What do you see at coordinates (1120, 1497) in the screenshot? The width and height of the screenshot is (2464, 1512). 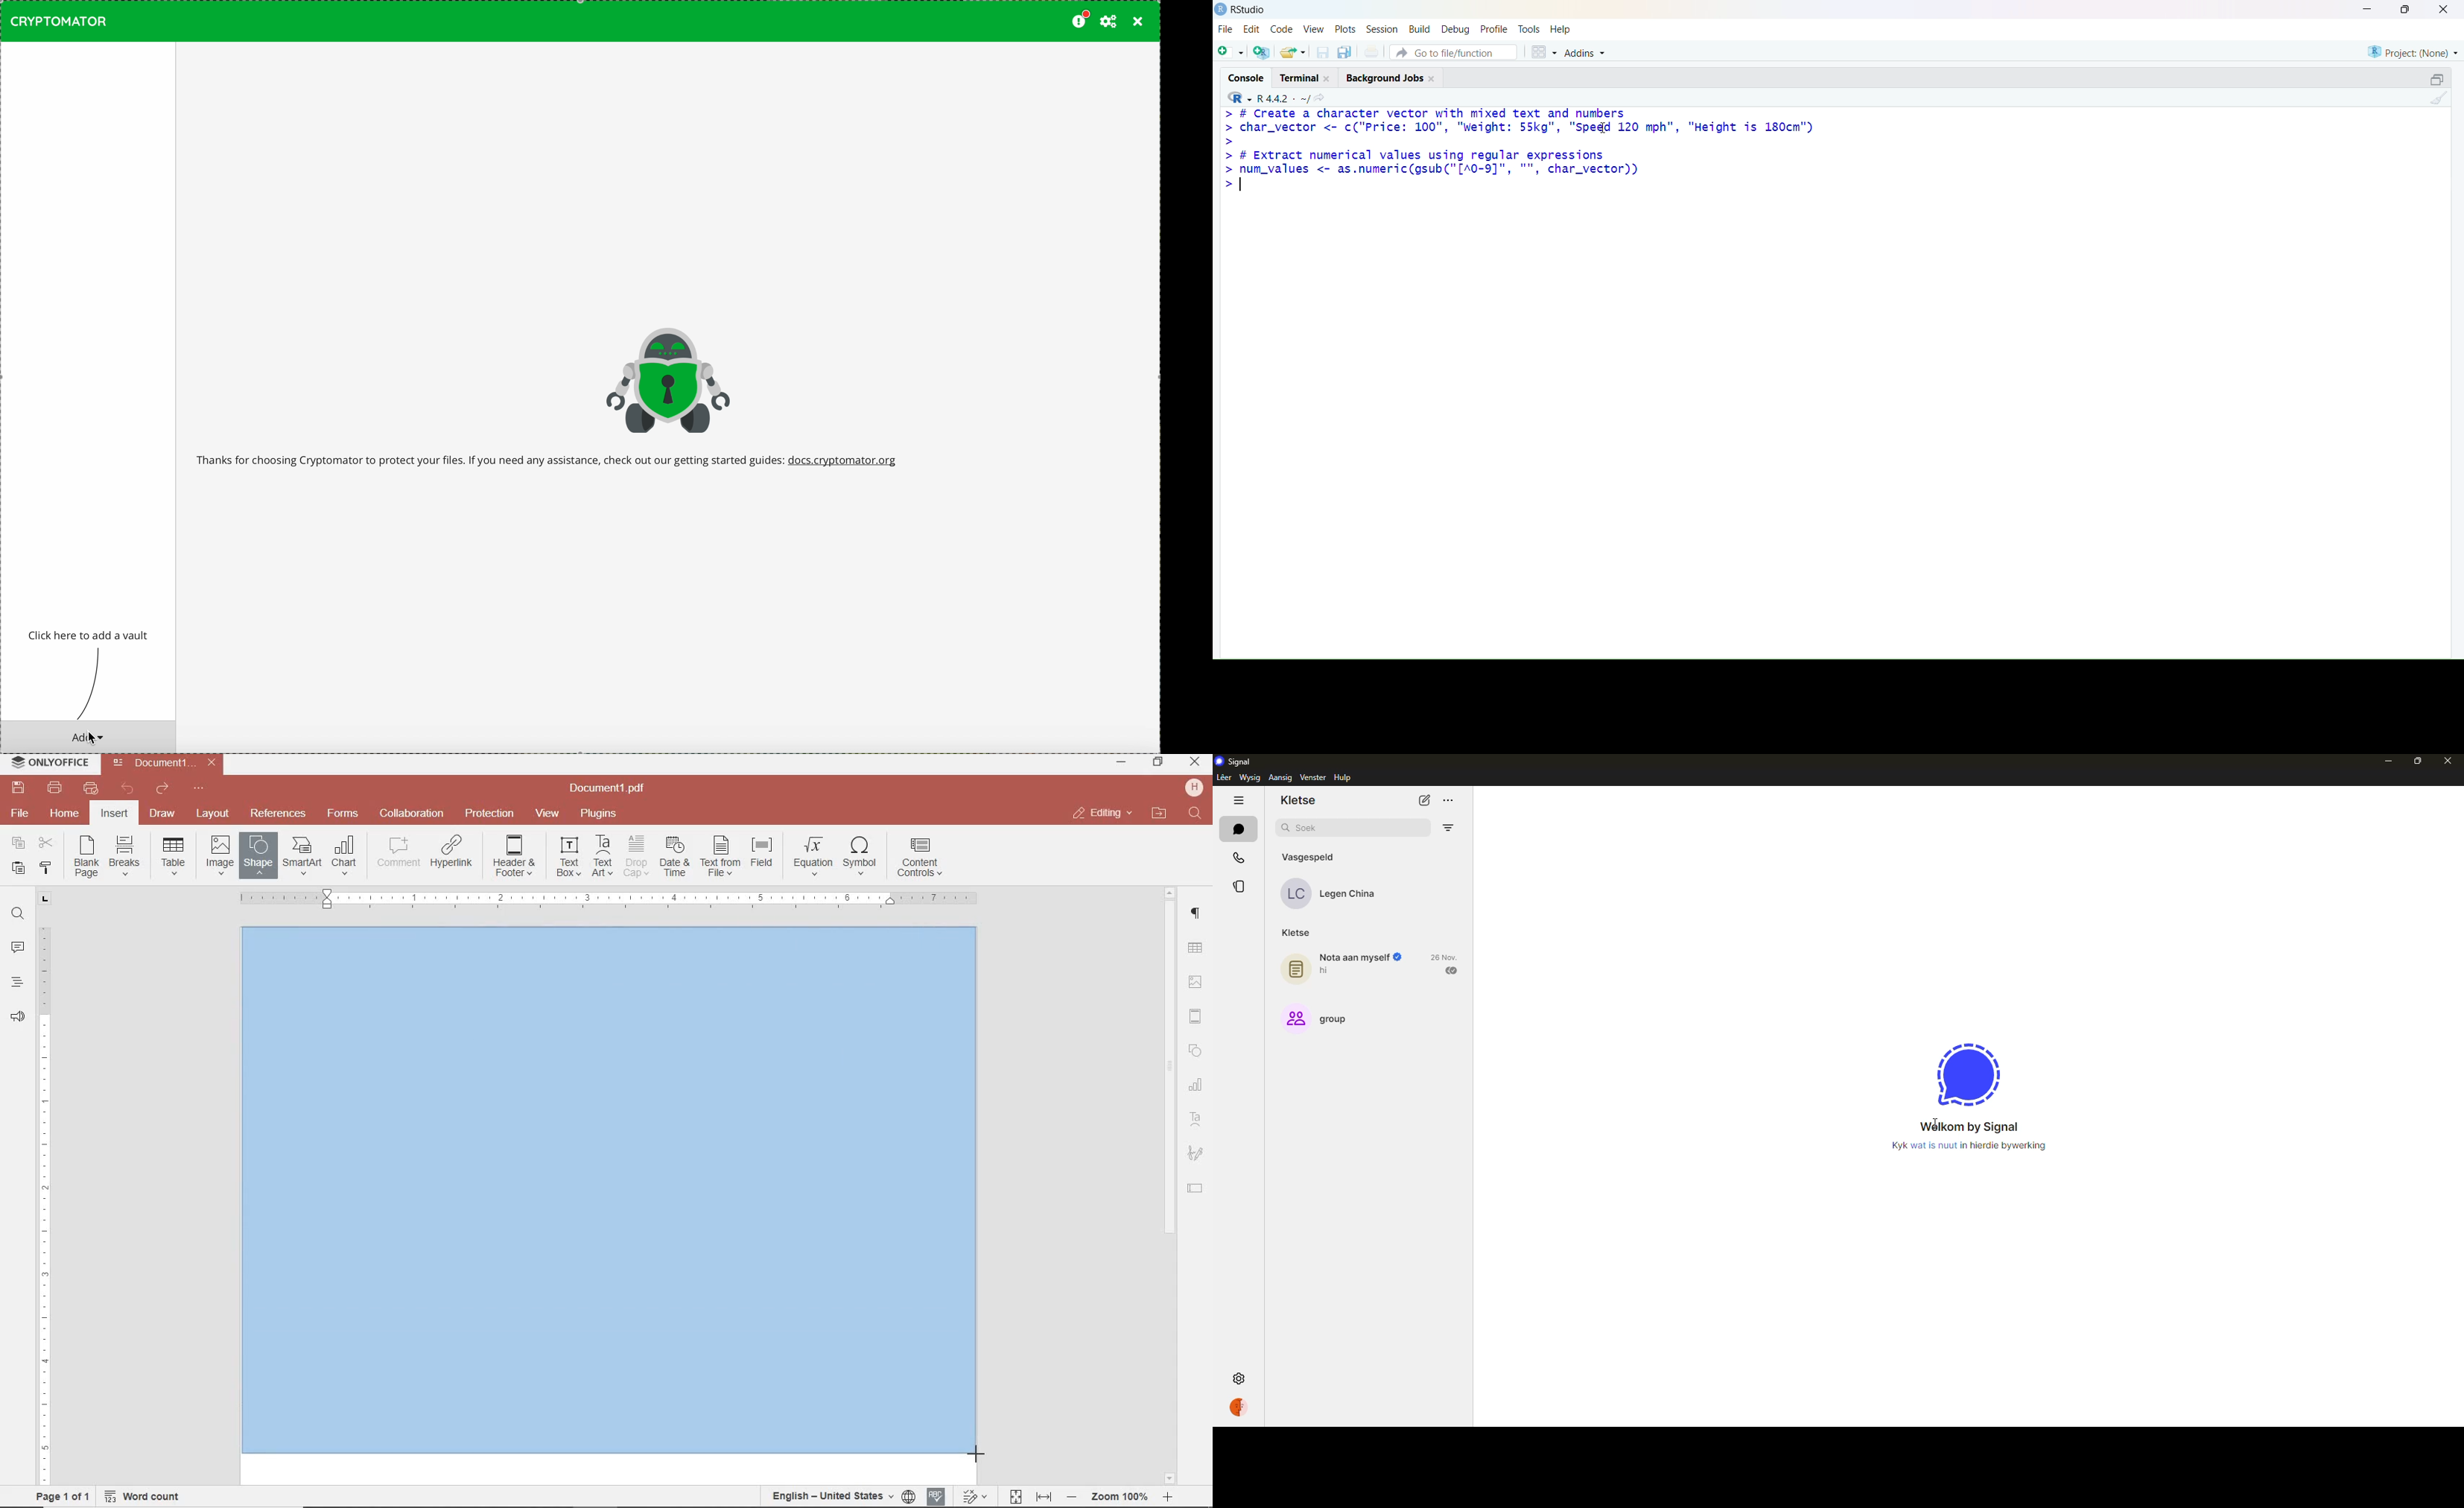 I see `zoom in and out` at bounding box center [1120, 1497].